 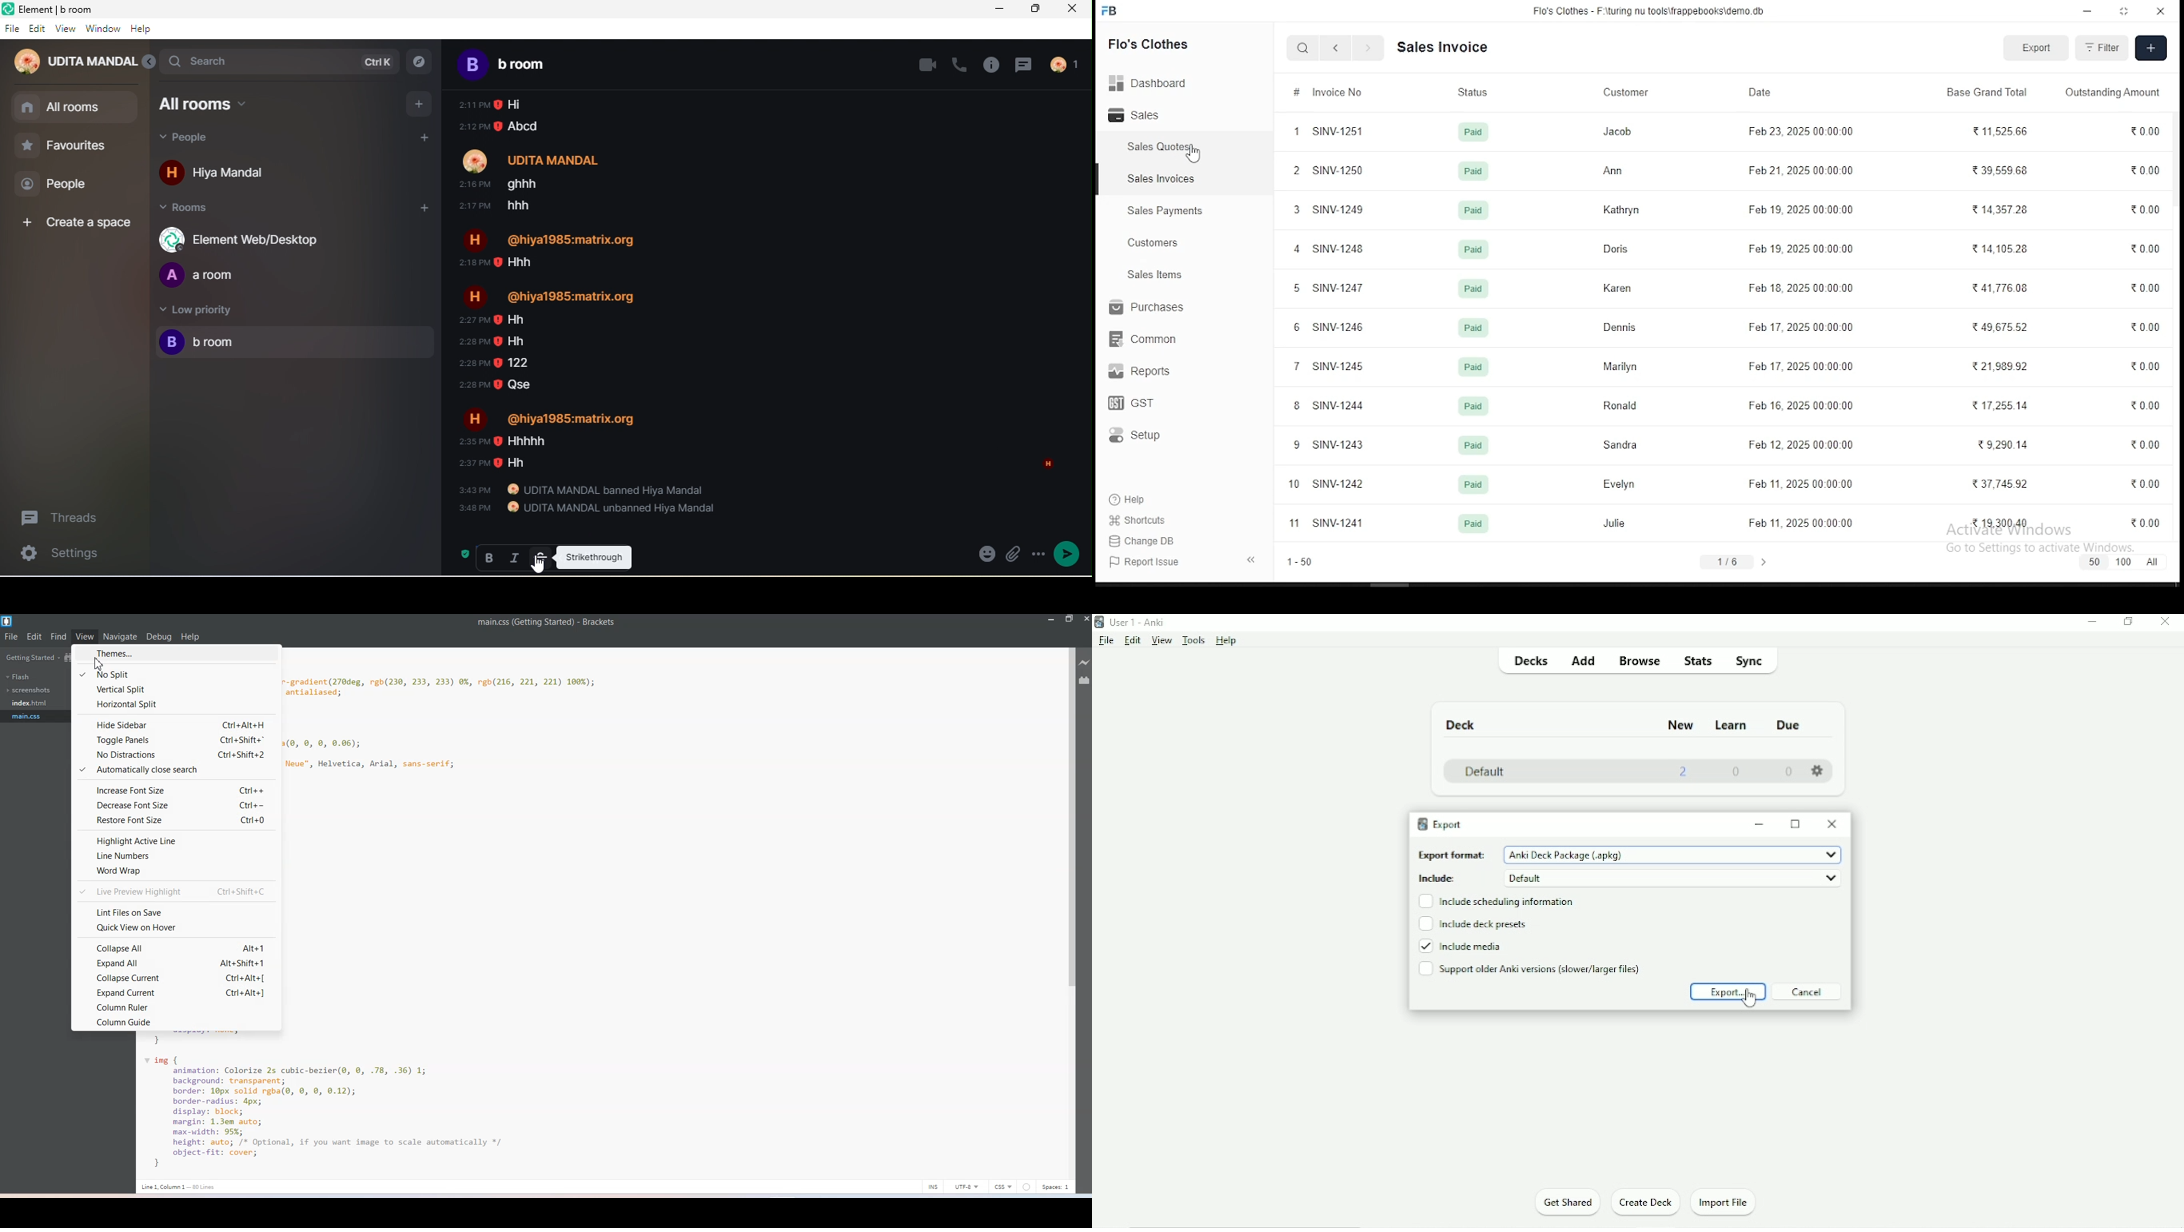 I want to click on search, so click(x=280, y=61).